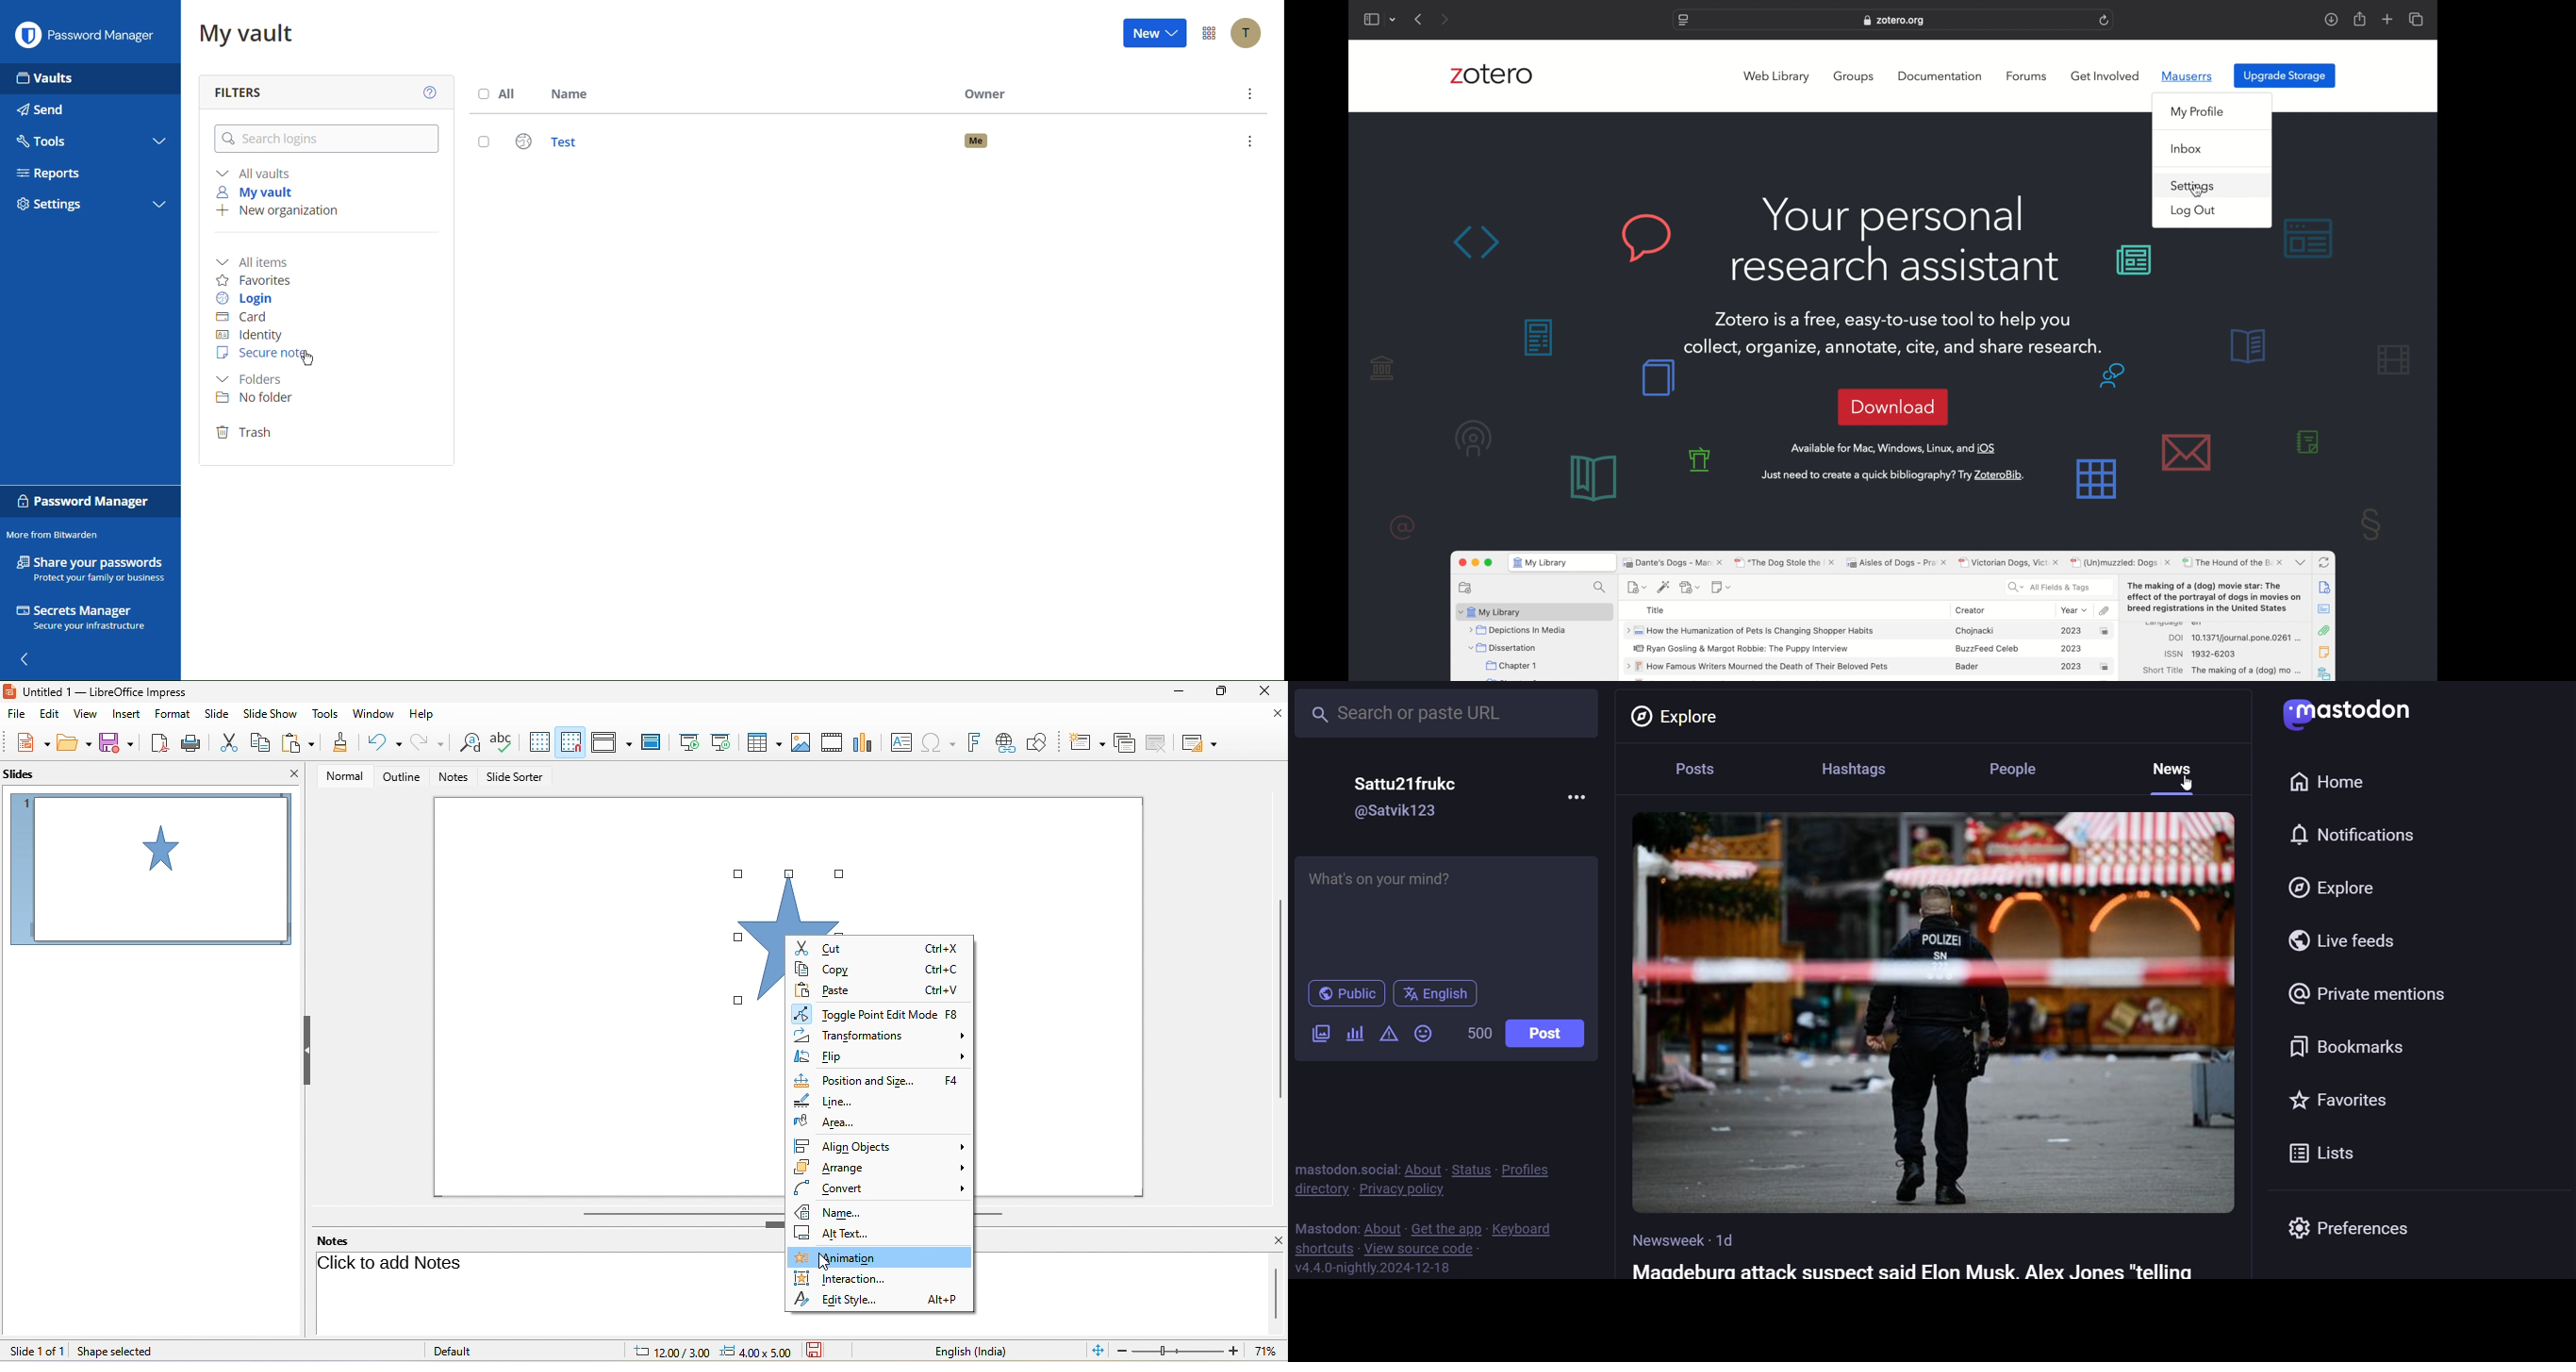 This screenshot has width=2576, height=1372. Describe the element at coordinates (1777, 76) in the screenshot. I see `web library` at that location.